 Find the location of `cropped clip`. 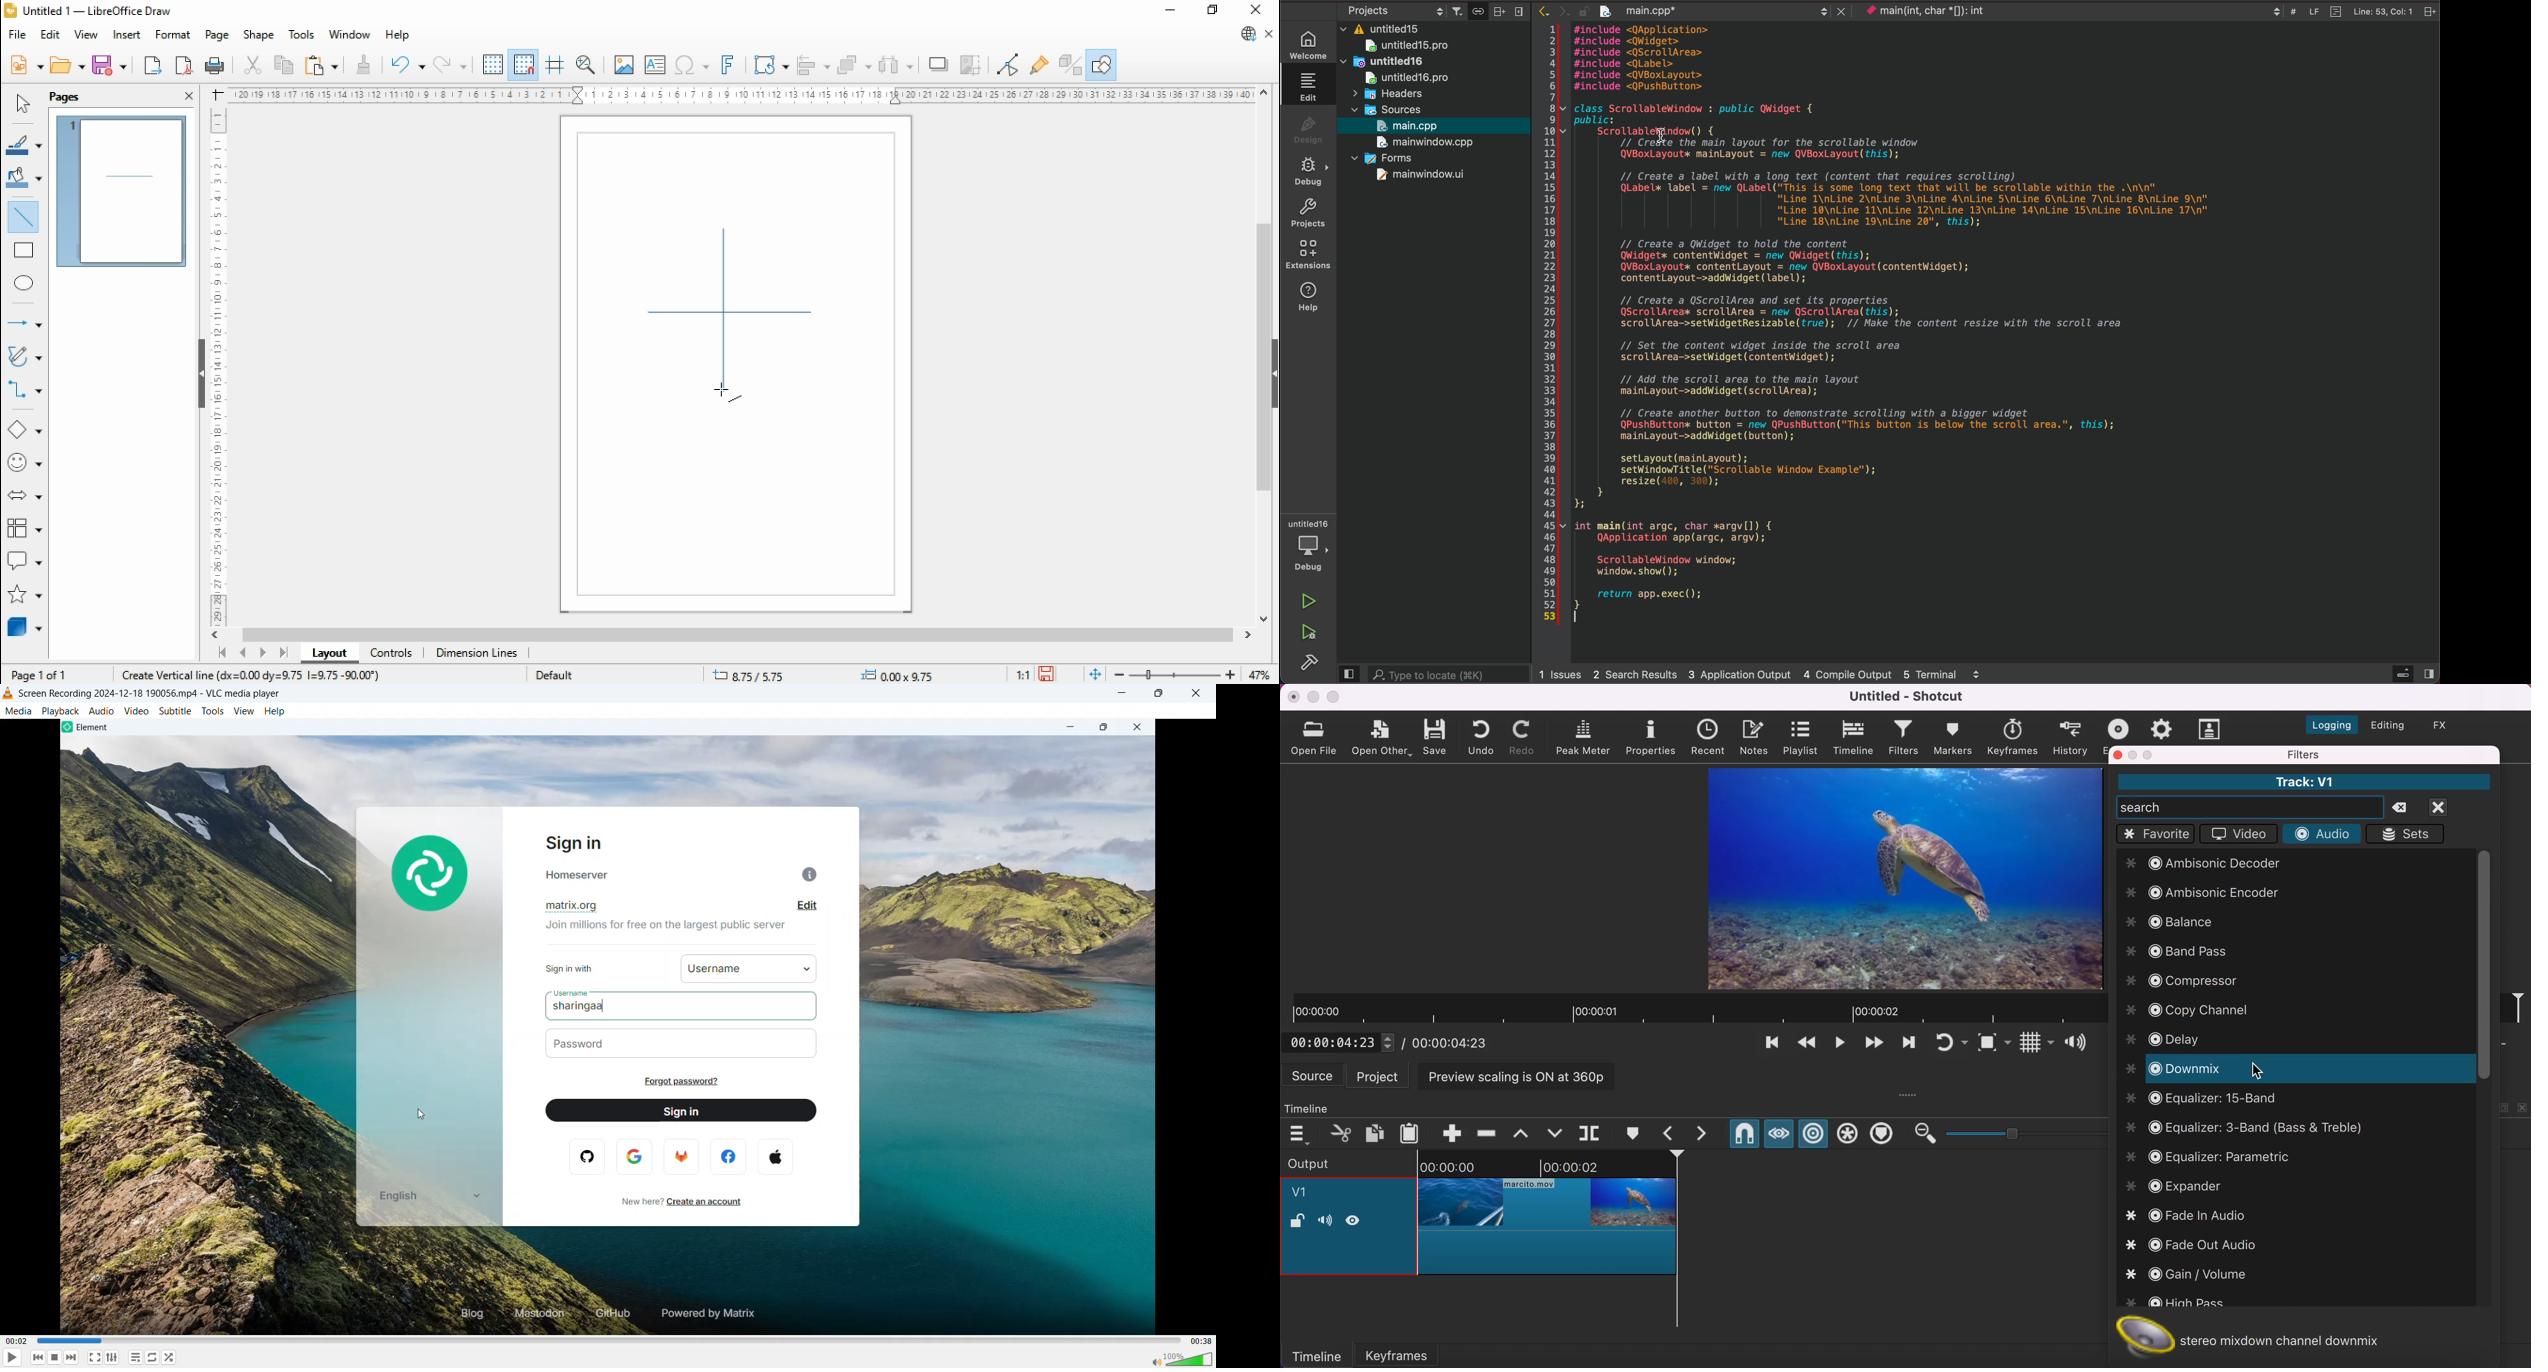

cropped clip is located at coordinates (1548, 1219).